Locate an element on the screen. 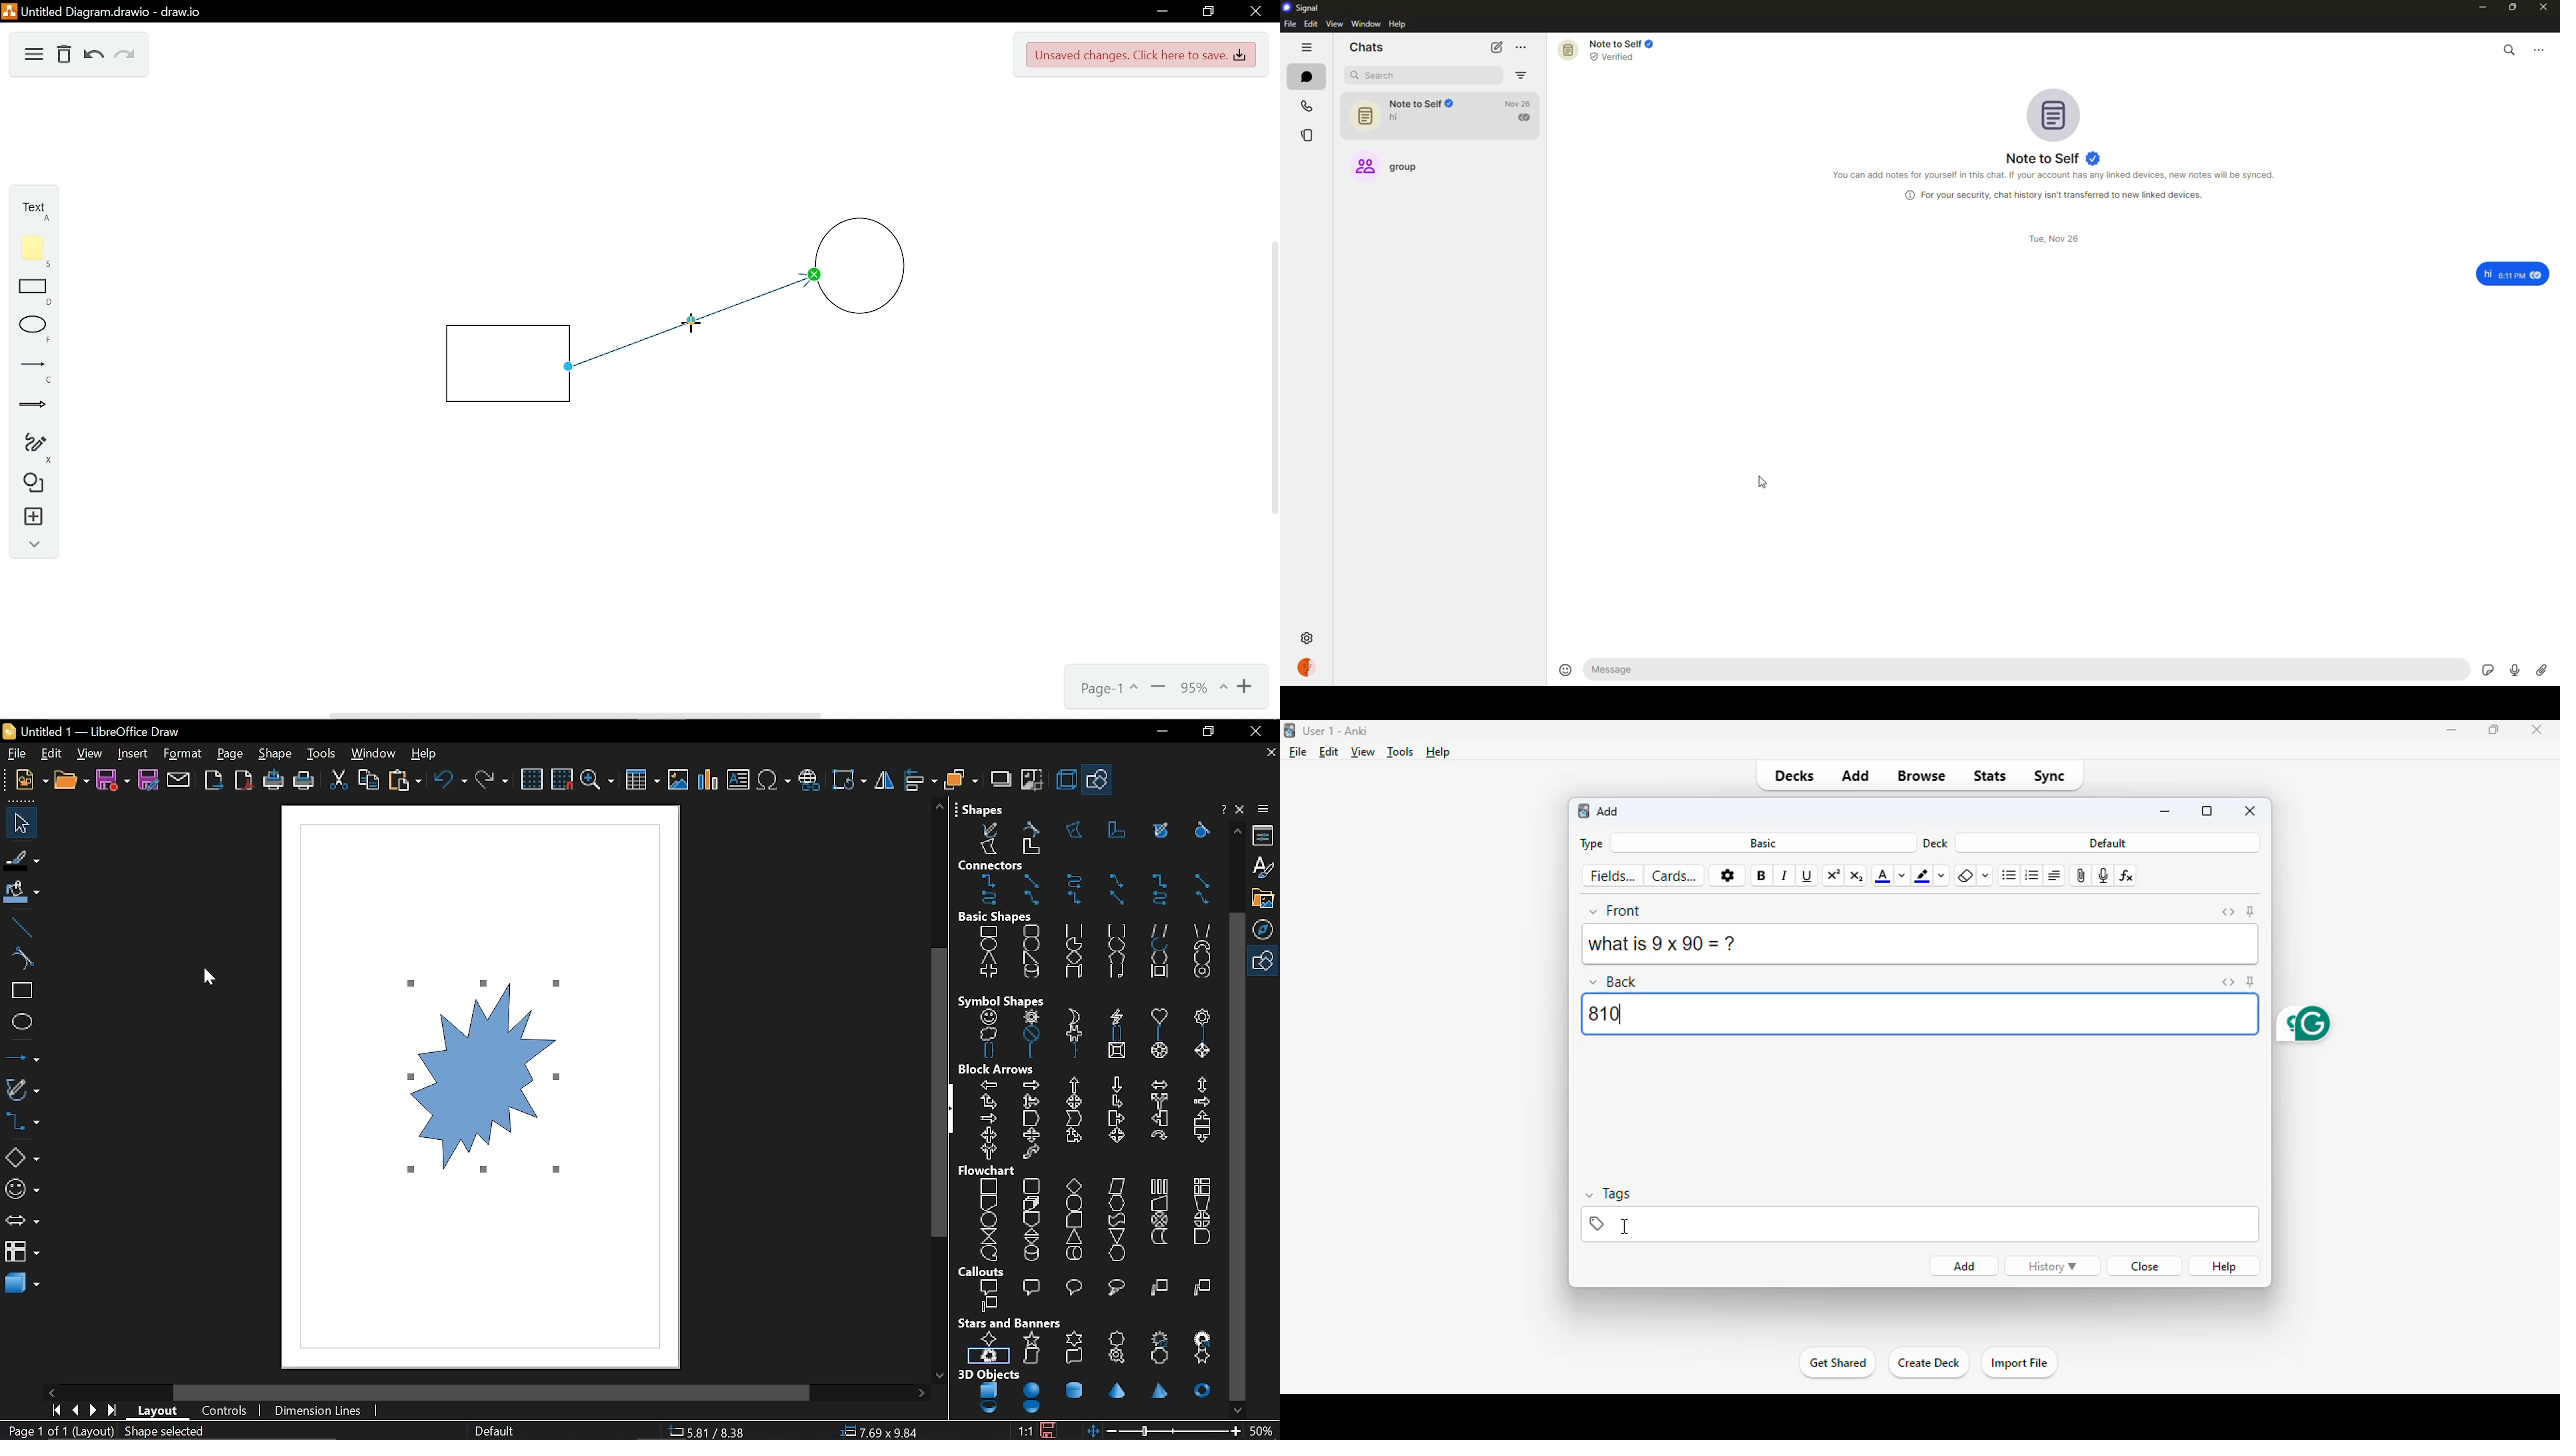 This screenshot has width=2576, height=1456. window is located at coordinates (374, 754).